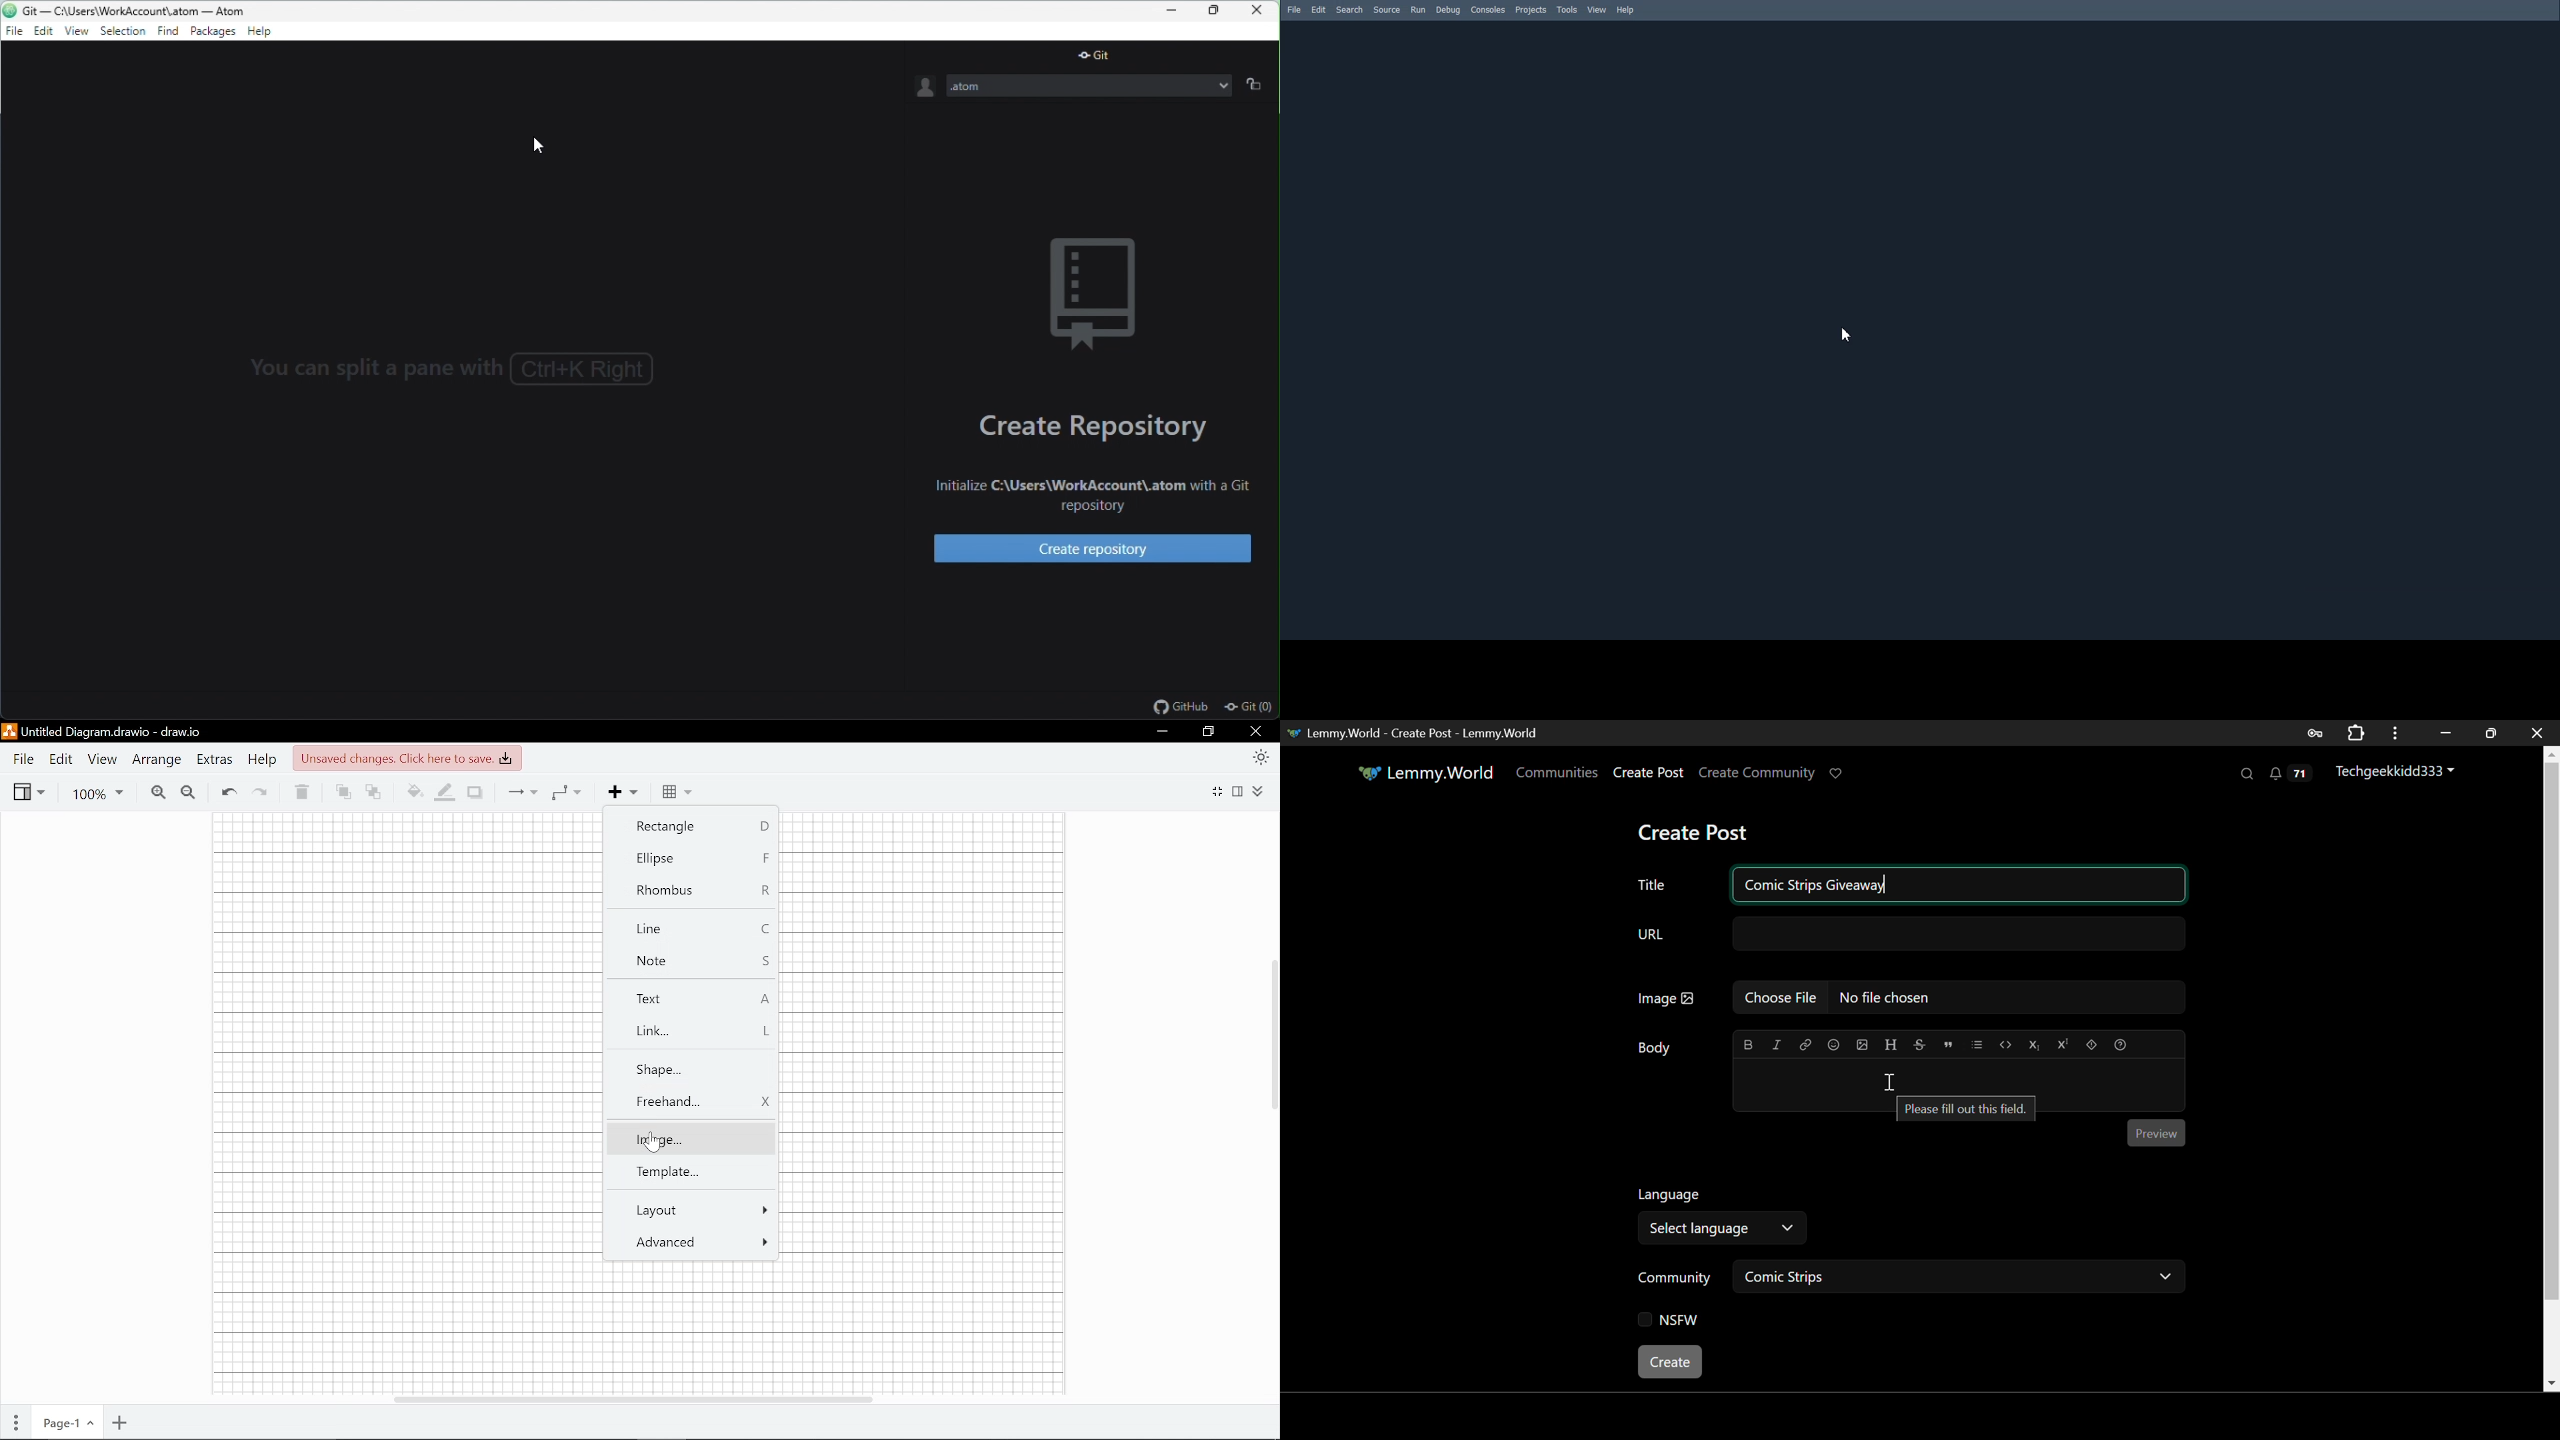 The image size is (2576, 1456). What do you see at coordinates (697, 1067) in the screenshot?
I see `shape` at bounding box center [697, 1067].